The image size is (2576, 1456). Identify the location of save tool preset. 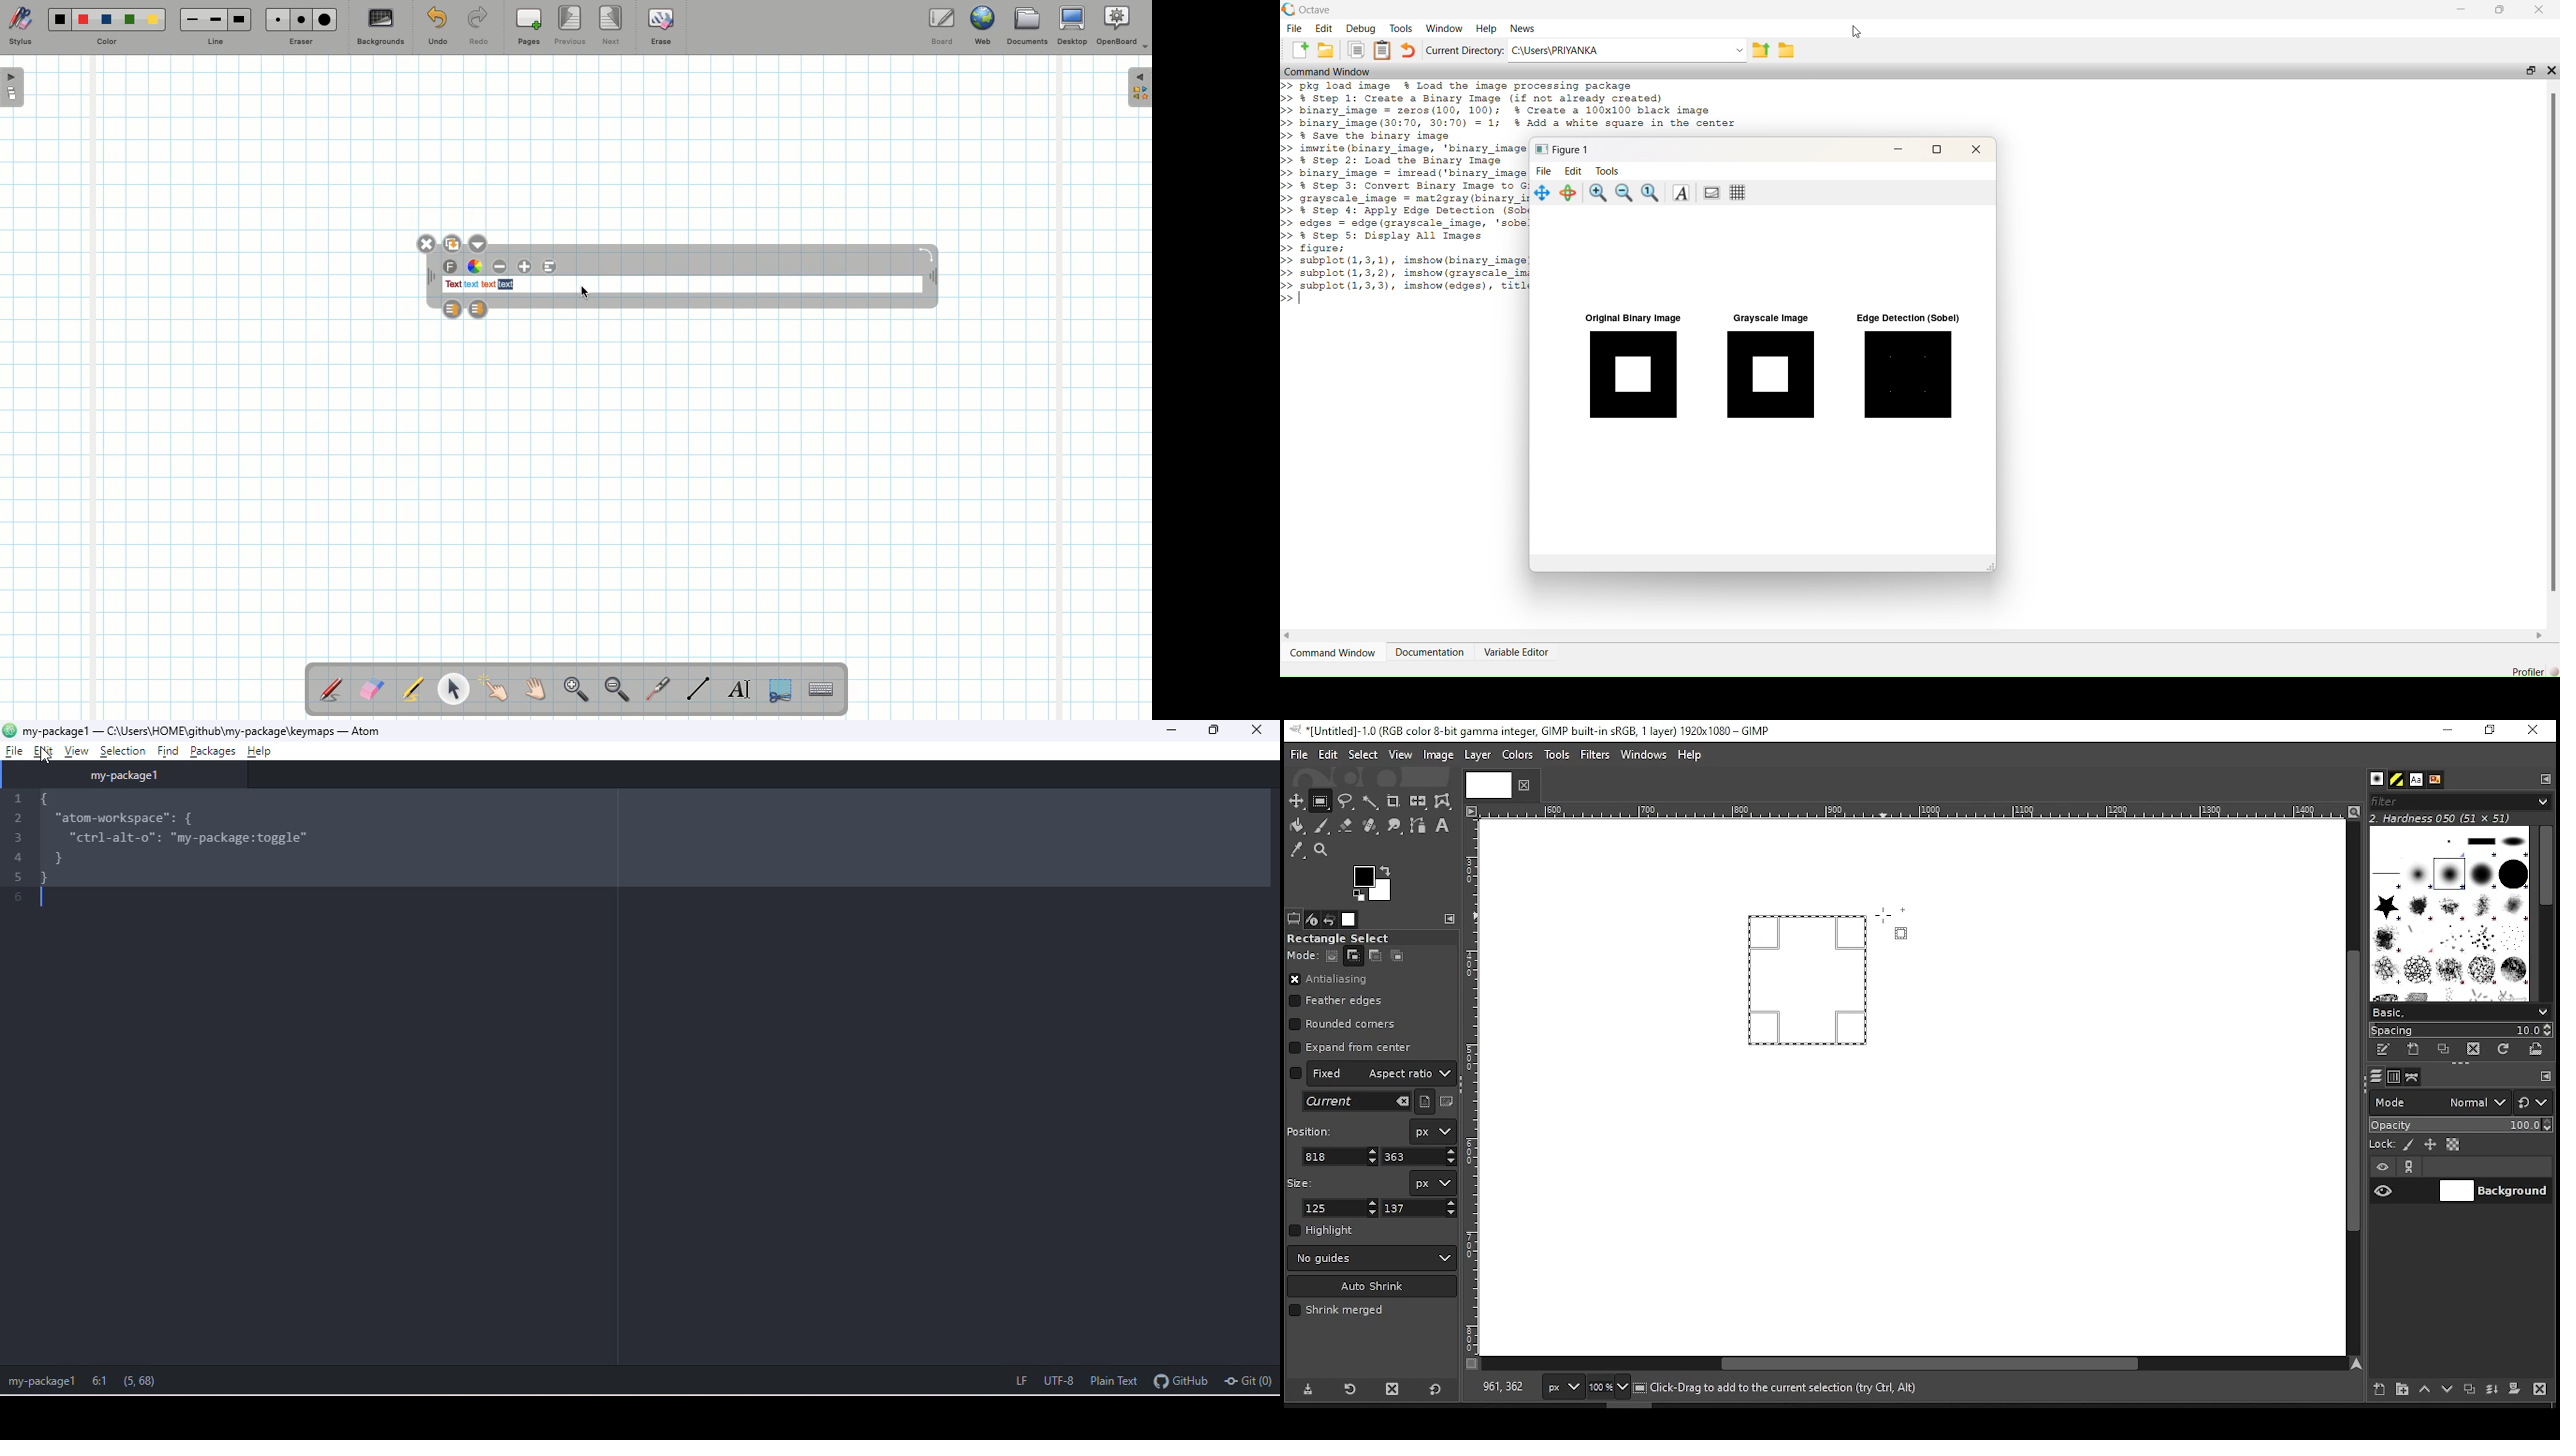
(1310, 1388).